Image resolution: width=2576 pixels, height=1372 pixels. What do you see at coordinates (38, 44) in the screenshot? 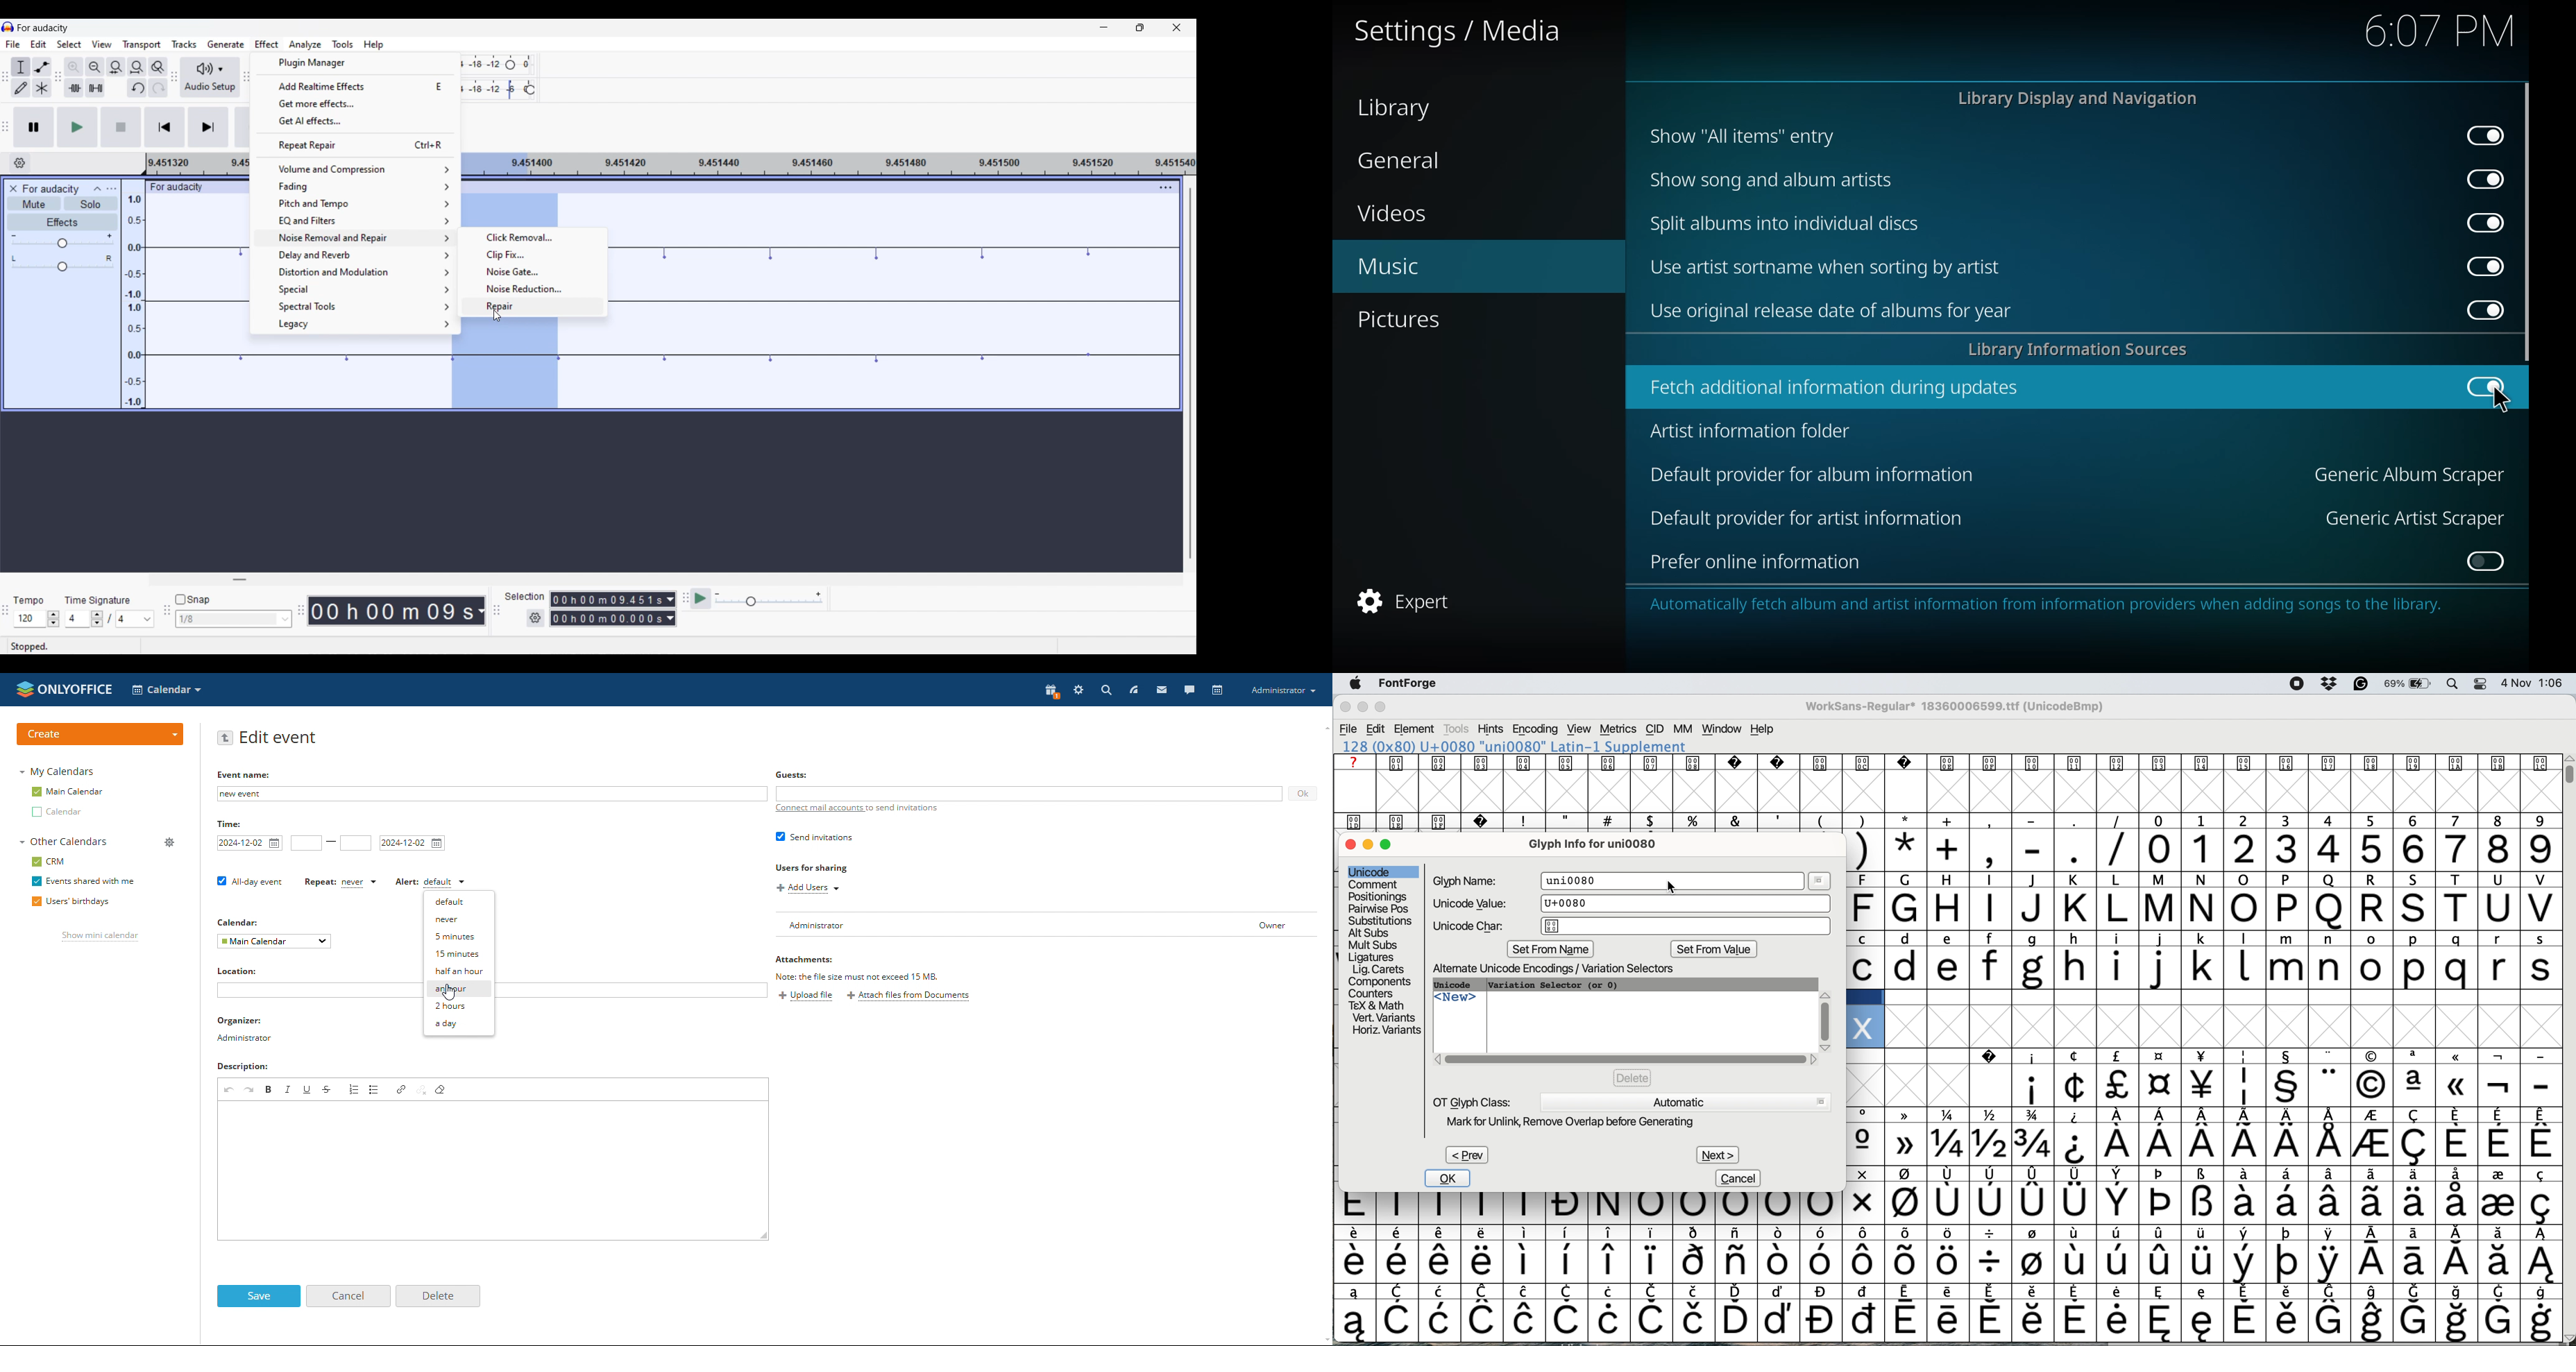
I see `Edit menu` at bounding box center [38, 44].